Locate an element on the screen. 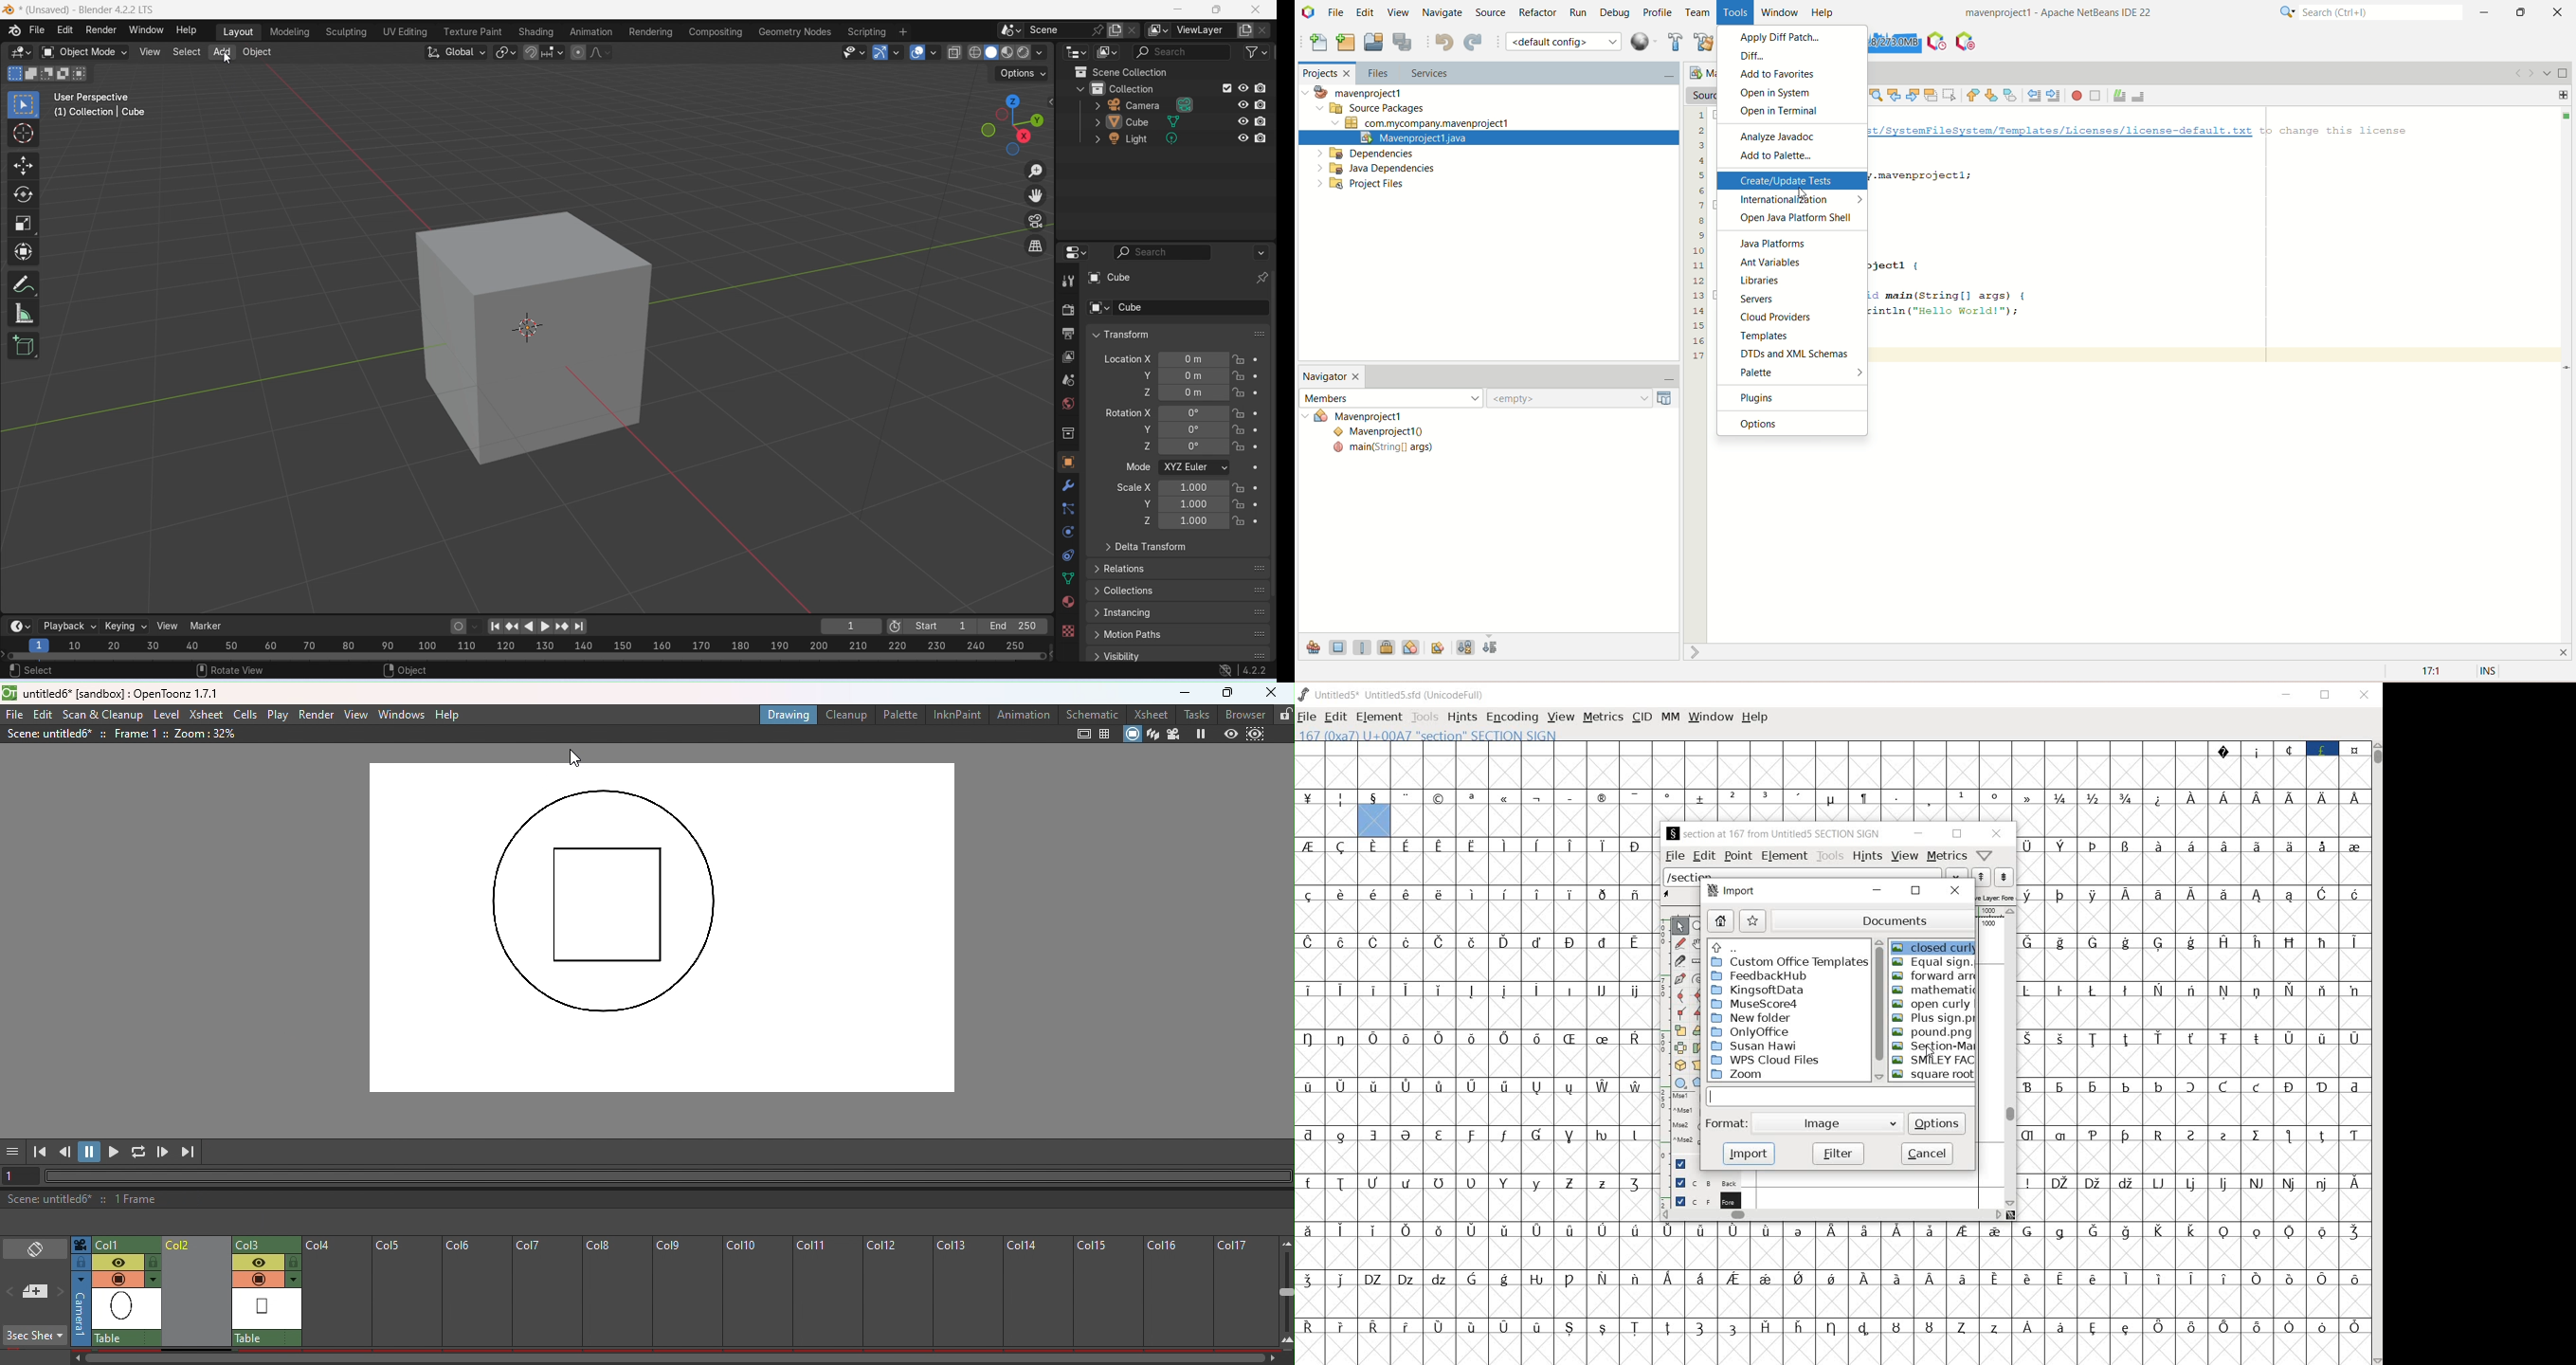 This screenshot has height=1372, width=2576. Render is located at coordinates (101, 30).